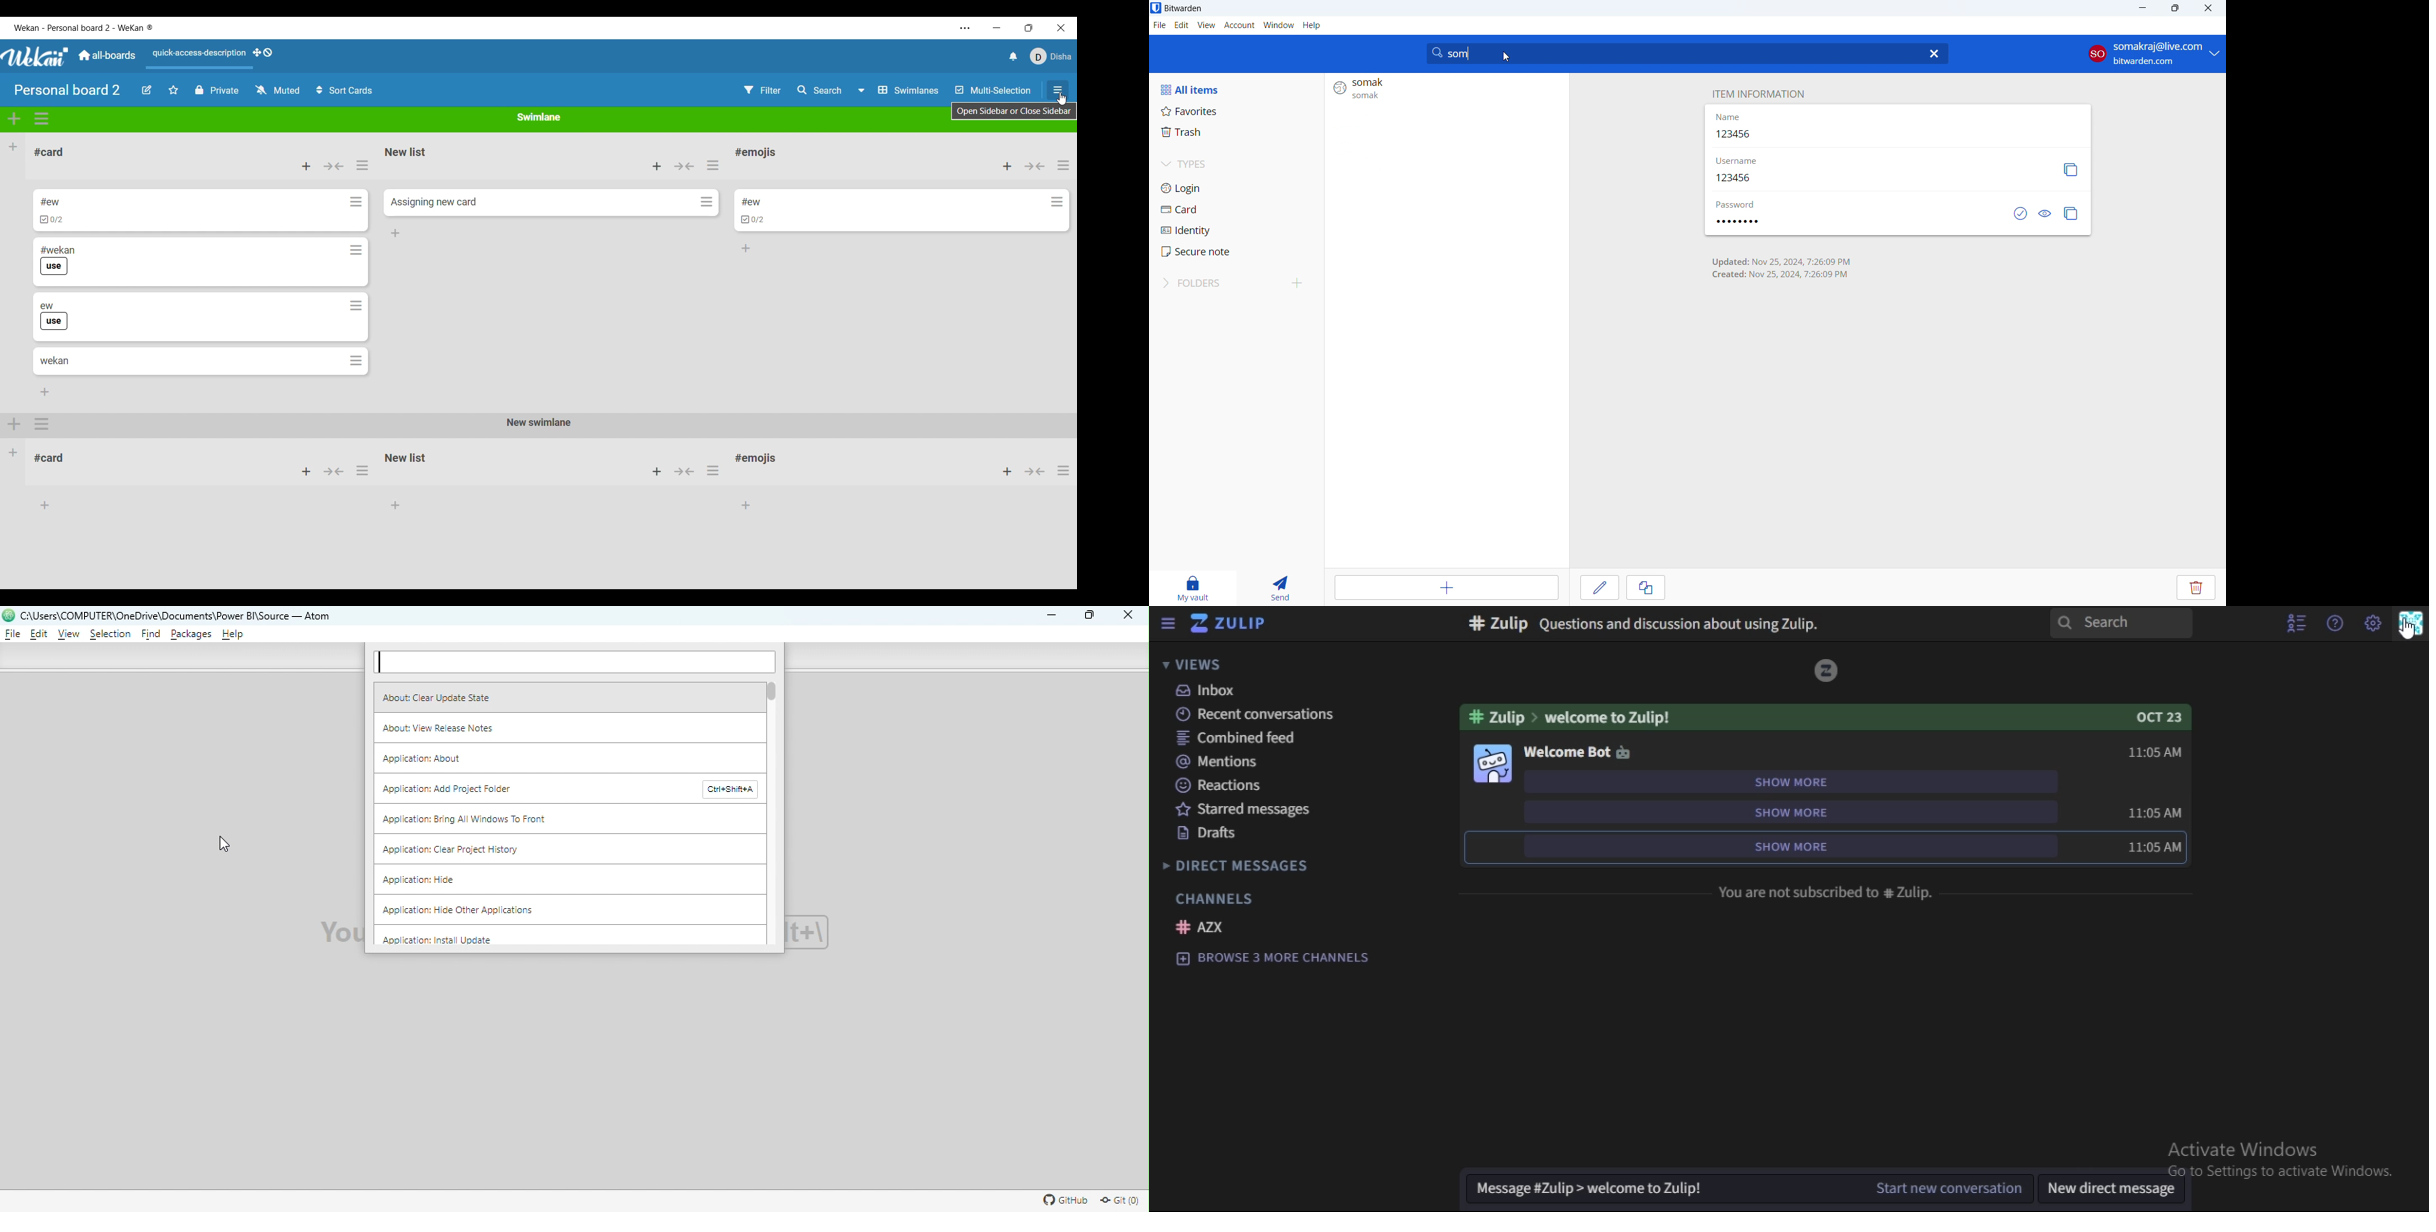 This screenshot has width=2436, height=1232. Describe the element at coordinates (575, 848) in the screenshot. I see `Application: Clear project history` at that location.